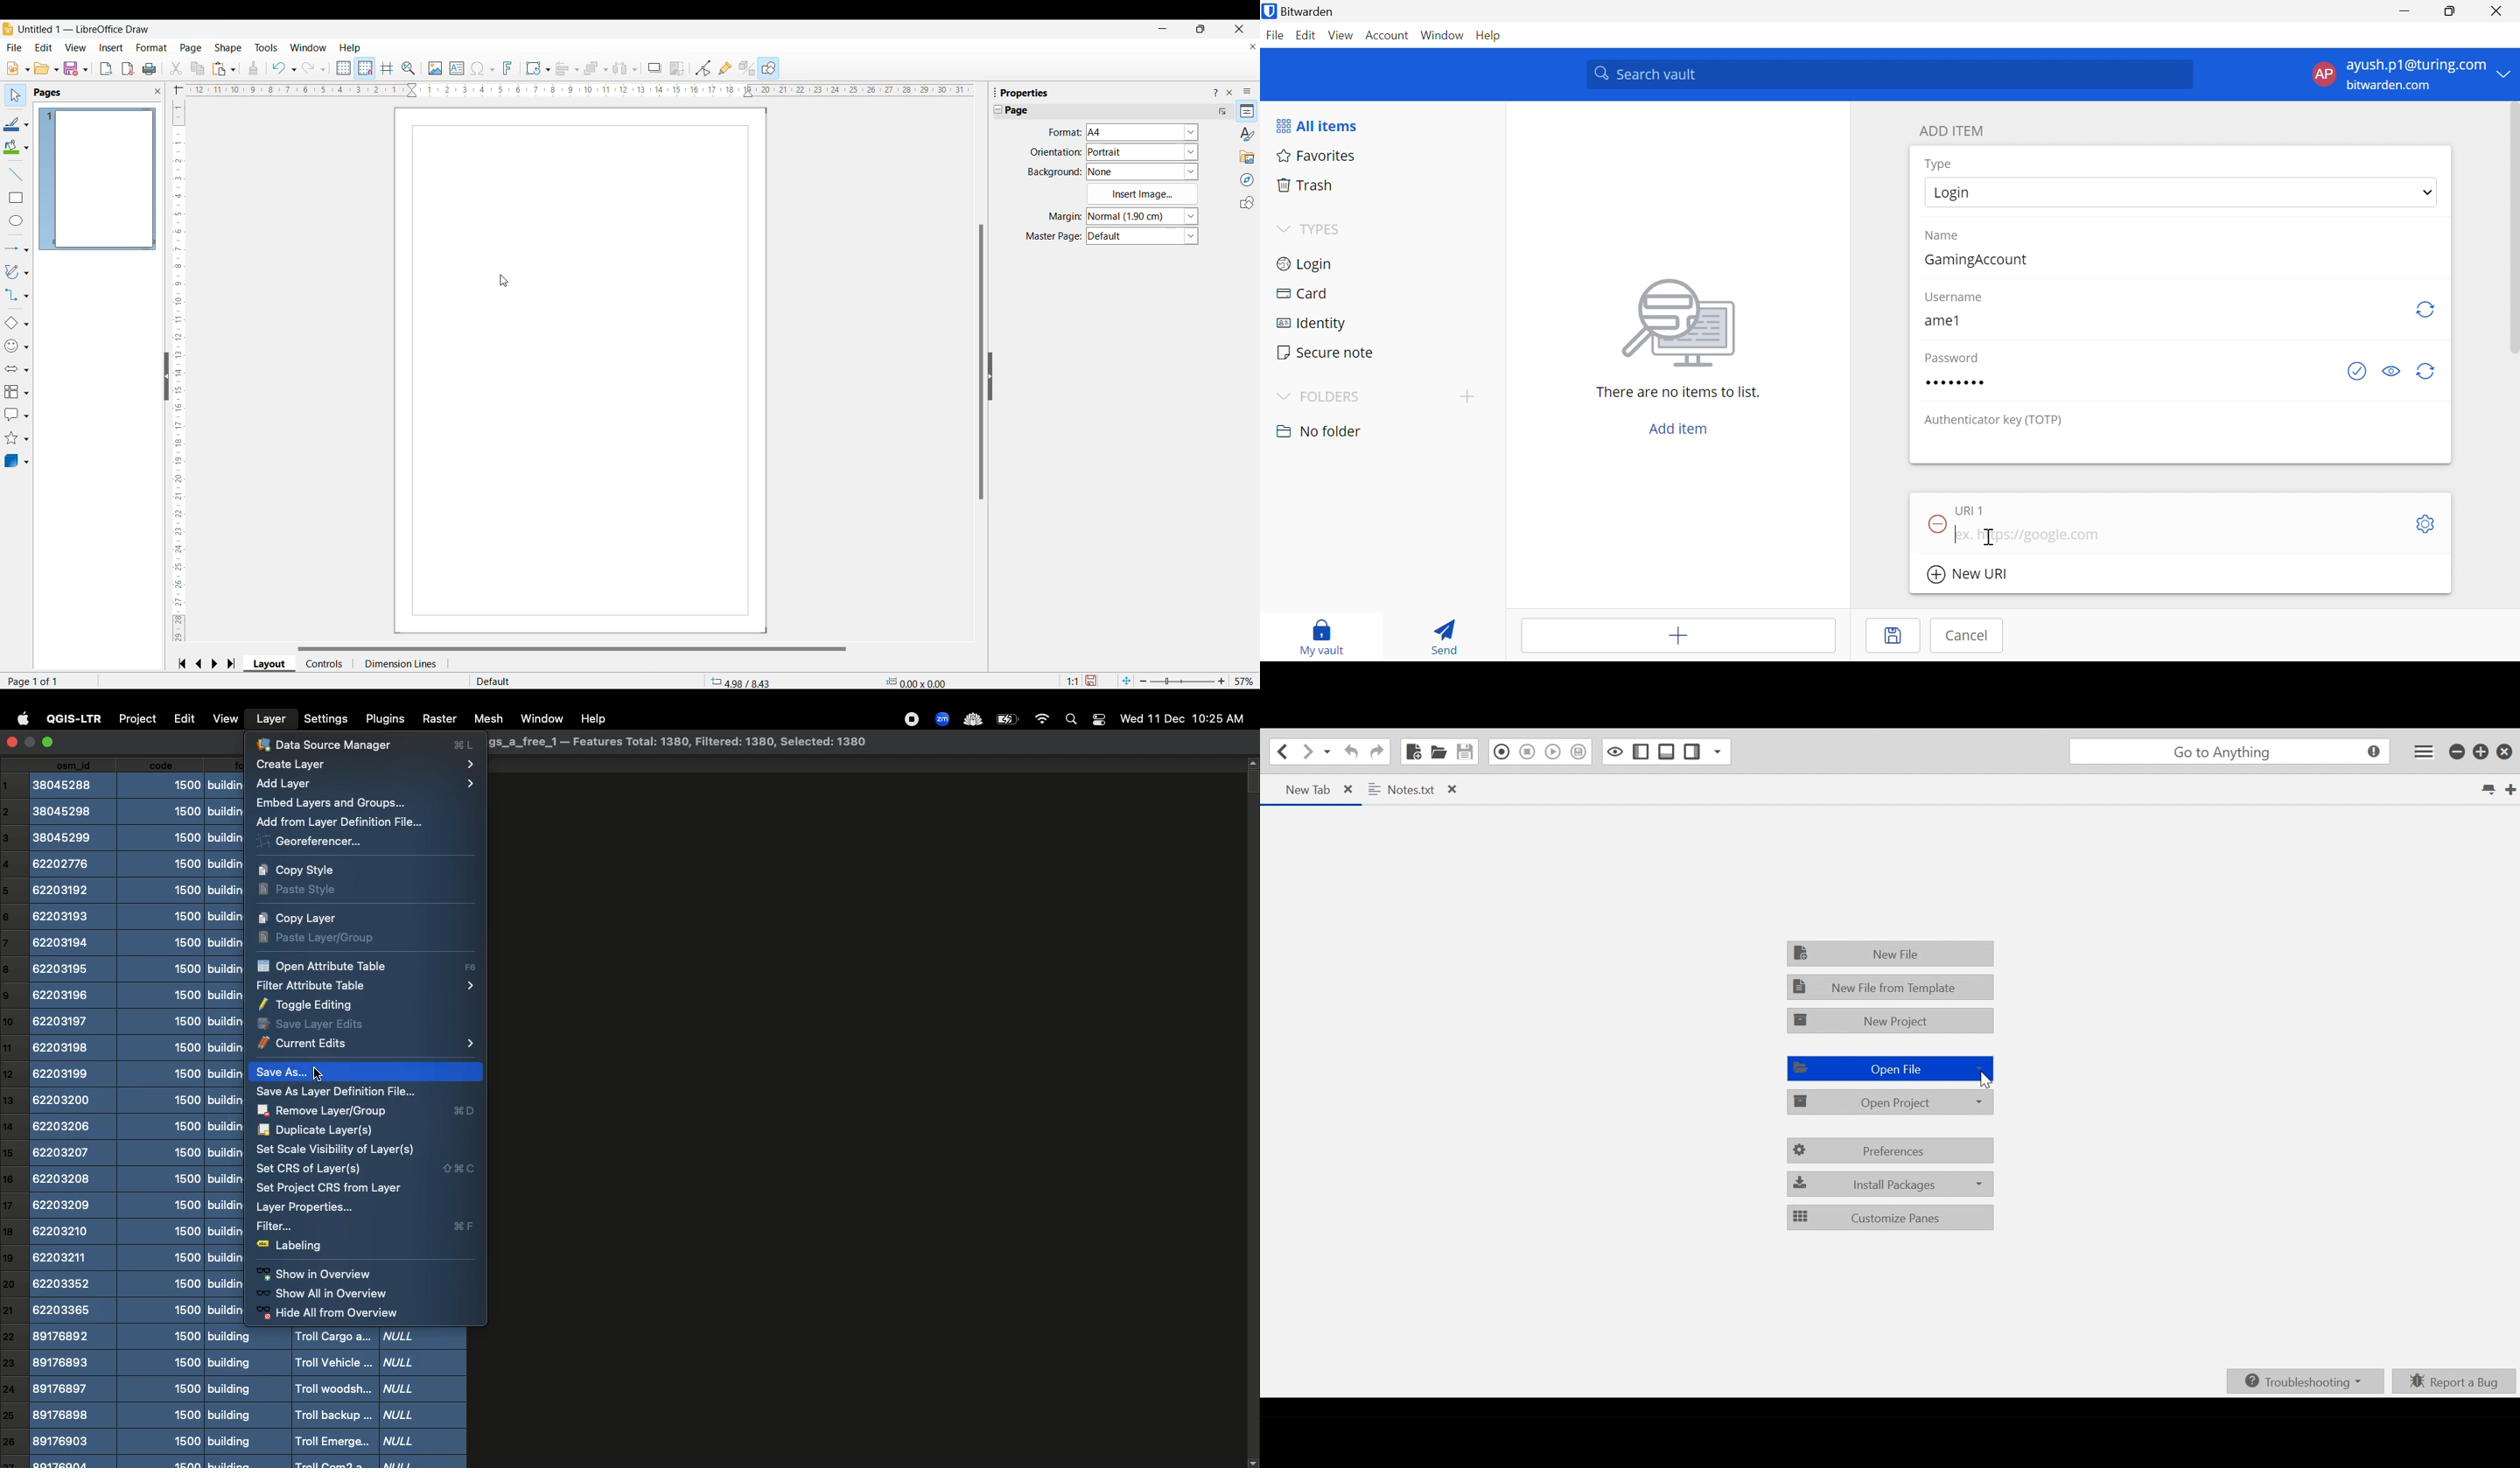 The image size is (2520, 1484). I want to click on Export directly as PDF, so click(128, 69).